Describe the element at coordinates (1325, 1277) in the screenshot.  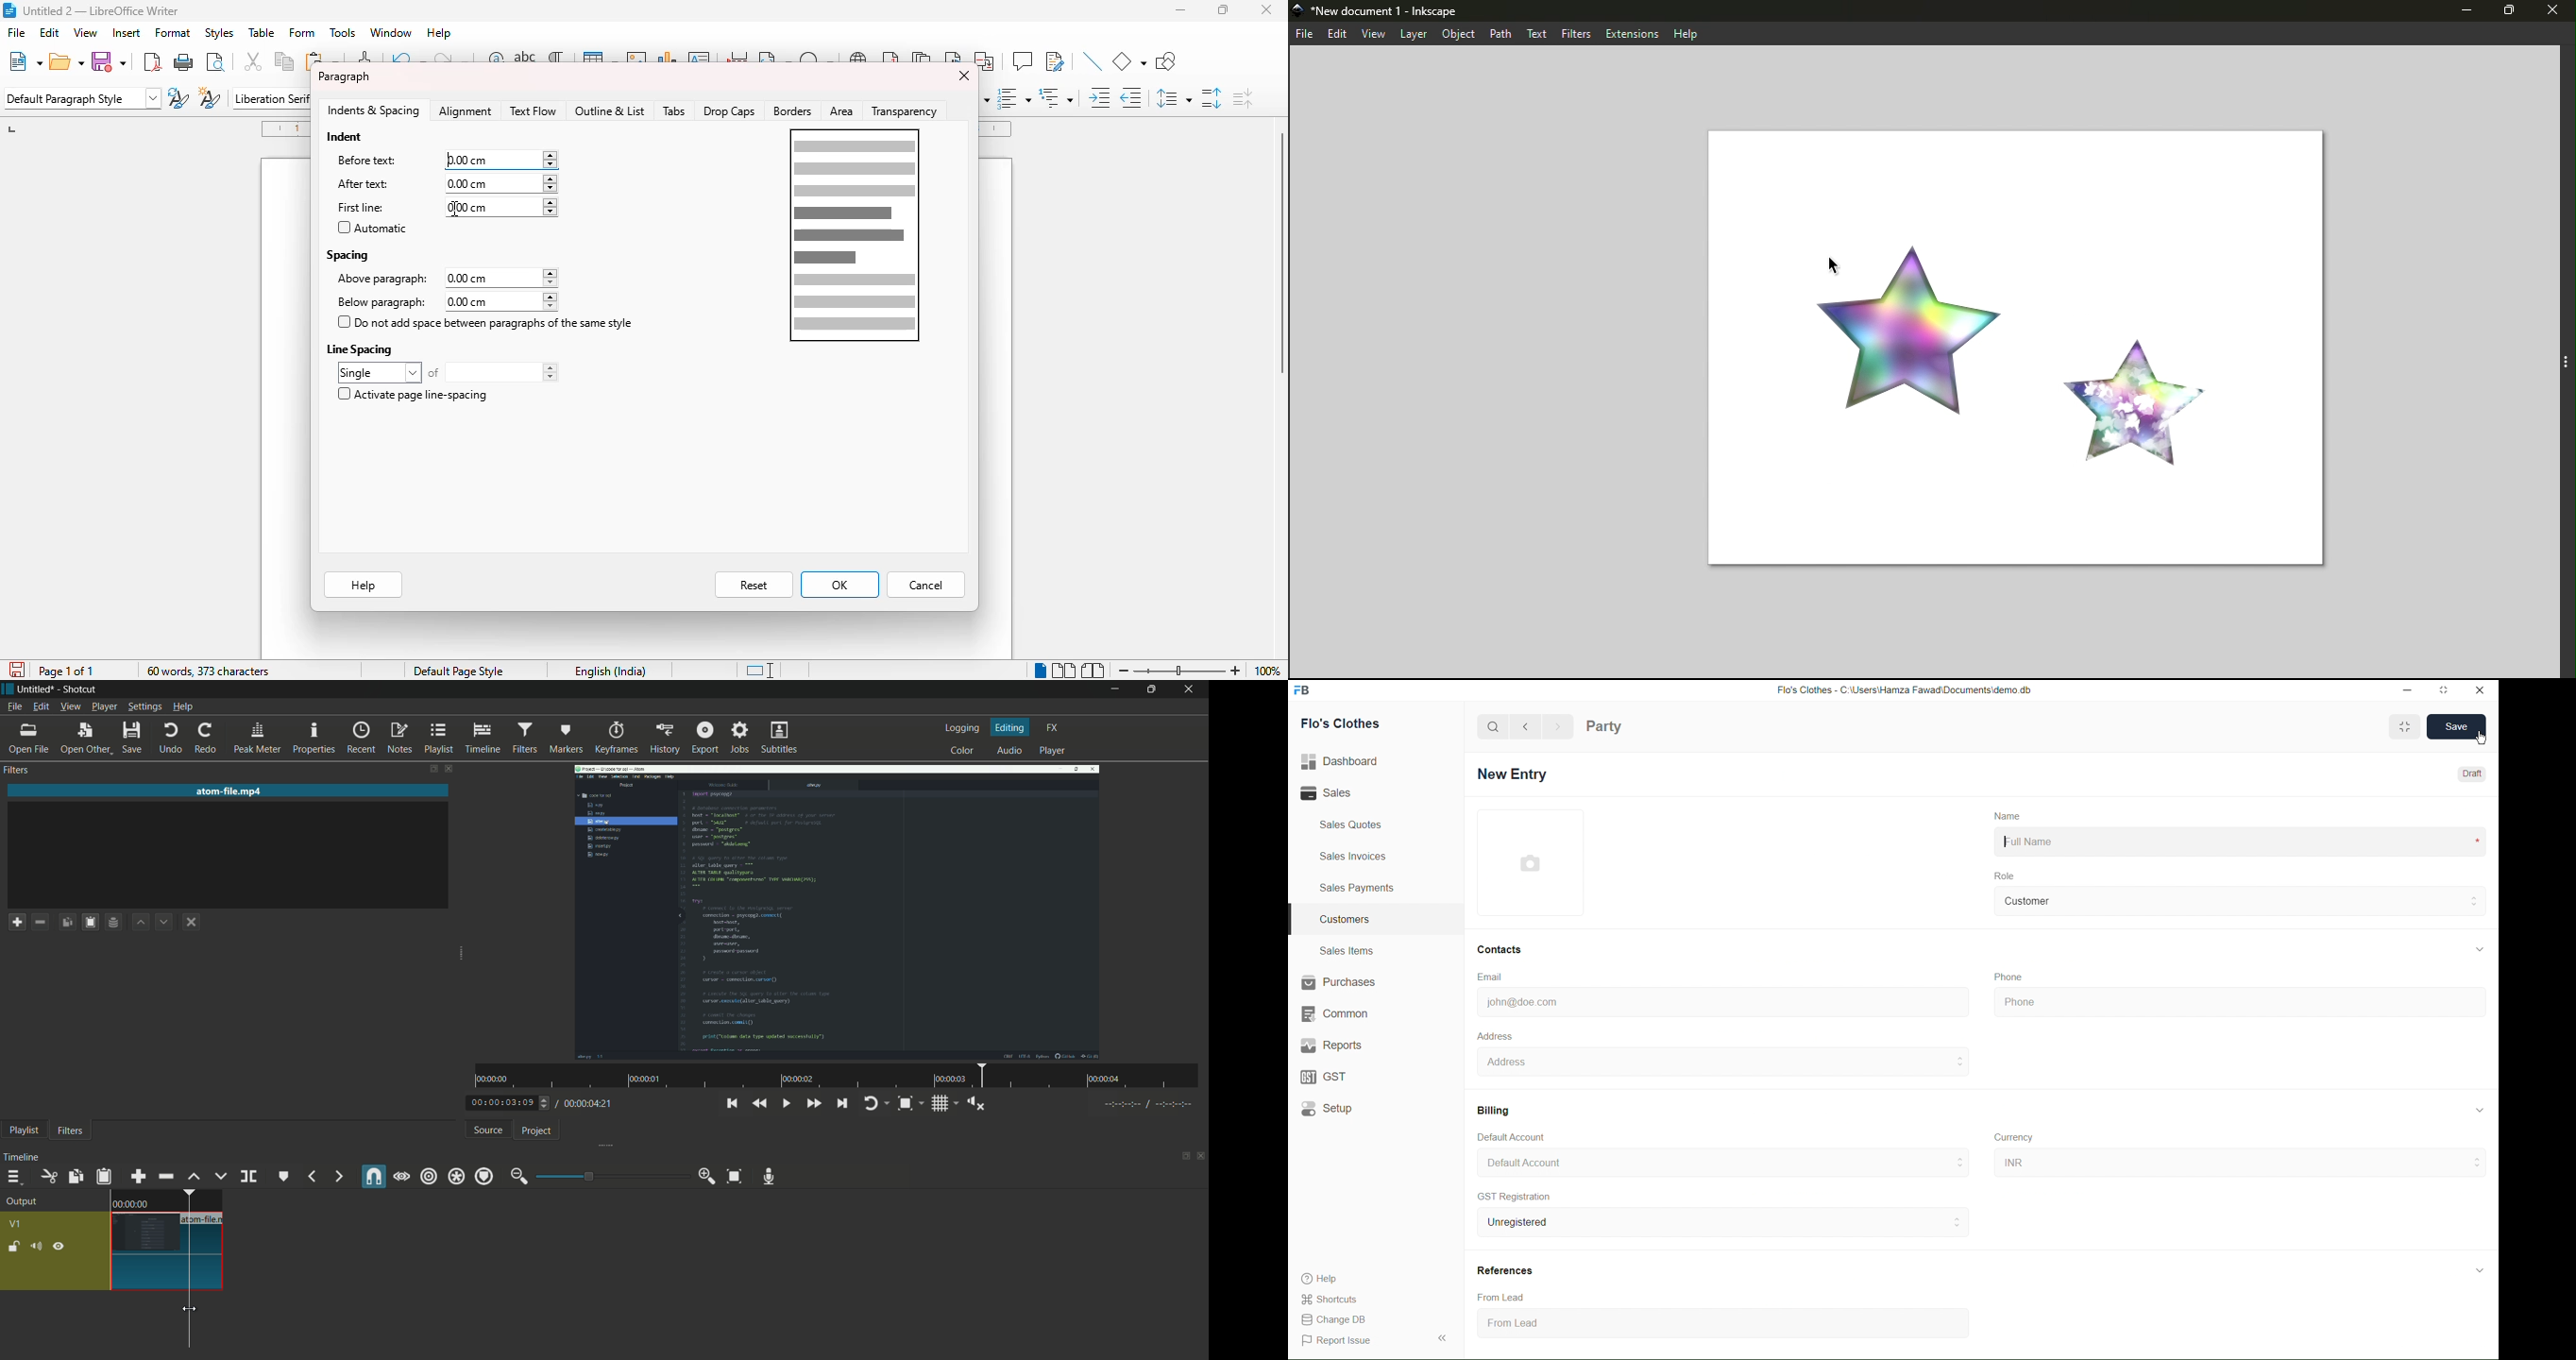
I see ` Help` at that location.